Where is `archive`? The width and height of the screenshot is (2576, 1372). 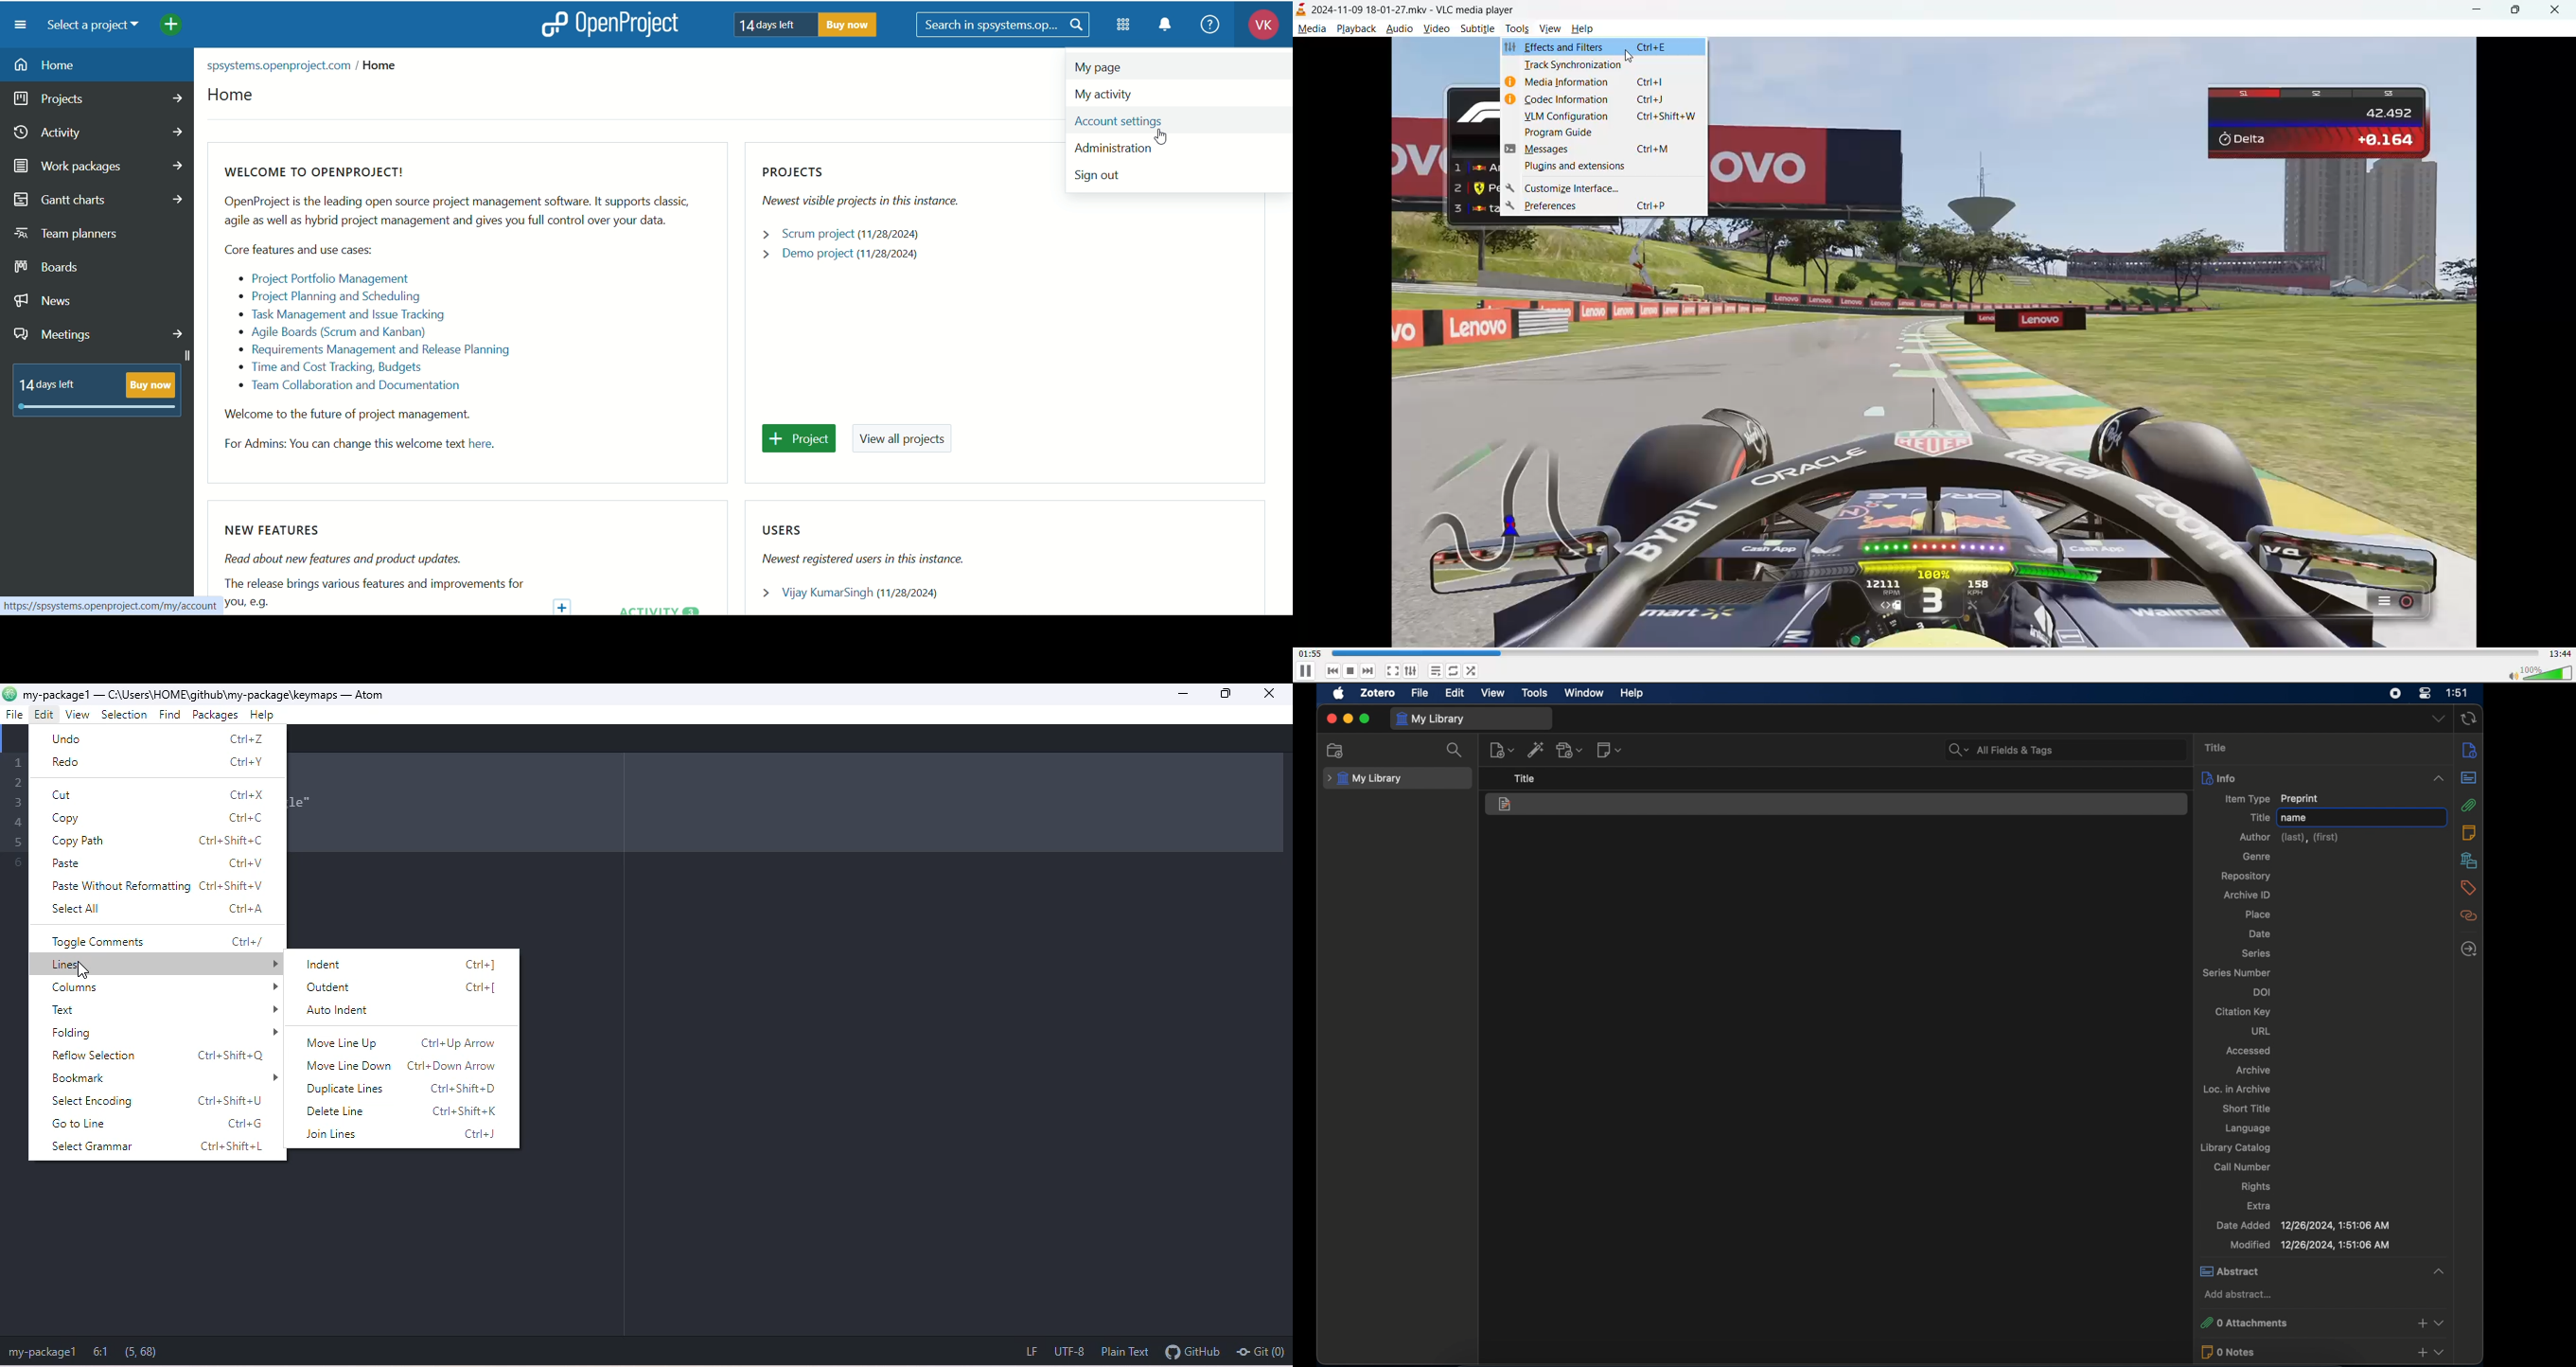
archive is located at coordinates (2256, 1071).